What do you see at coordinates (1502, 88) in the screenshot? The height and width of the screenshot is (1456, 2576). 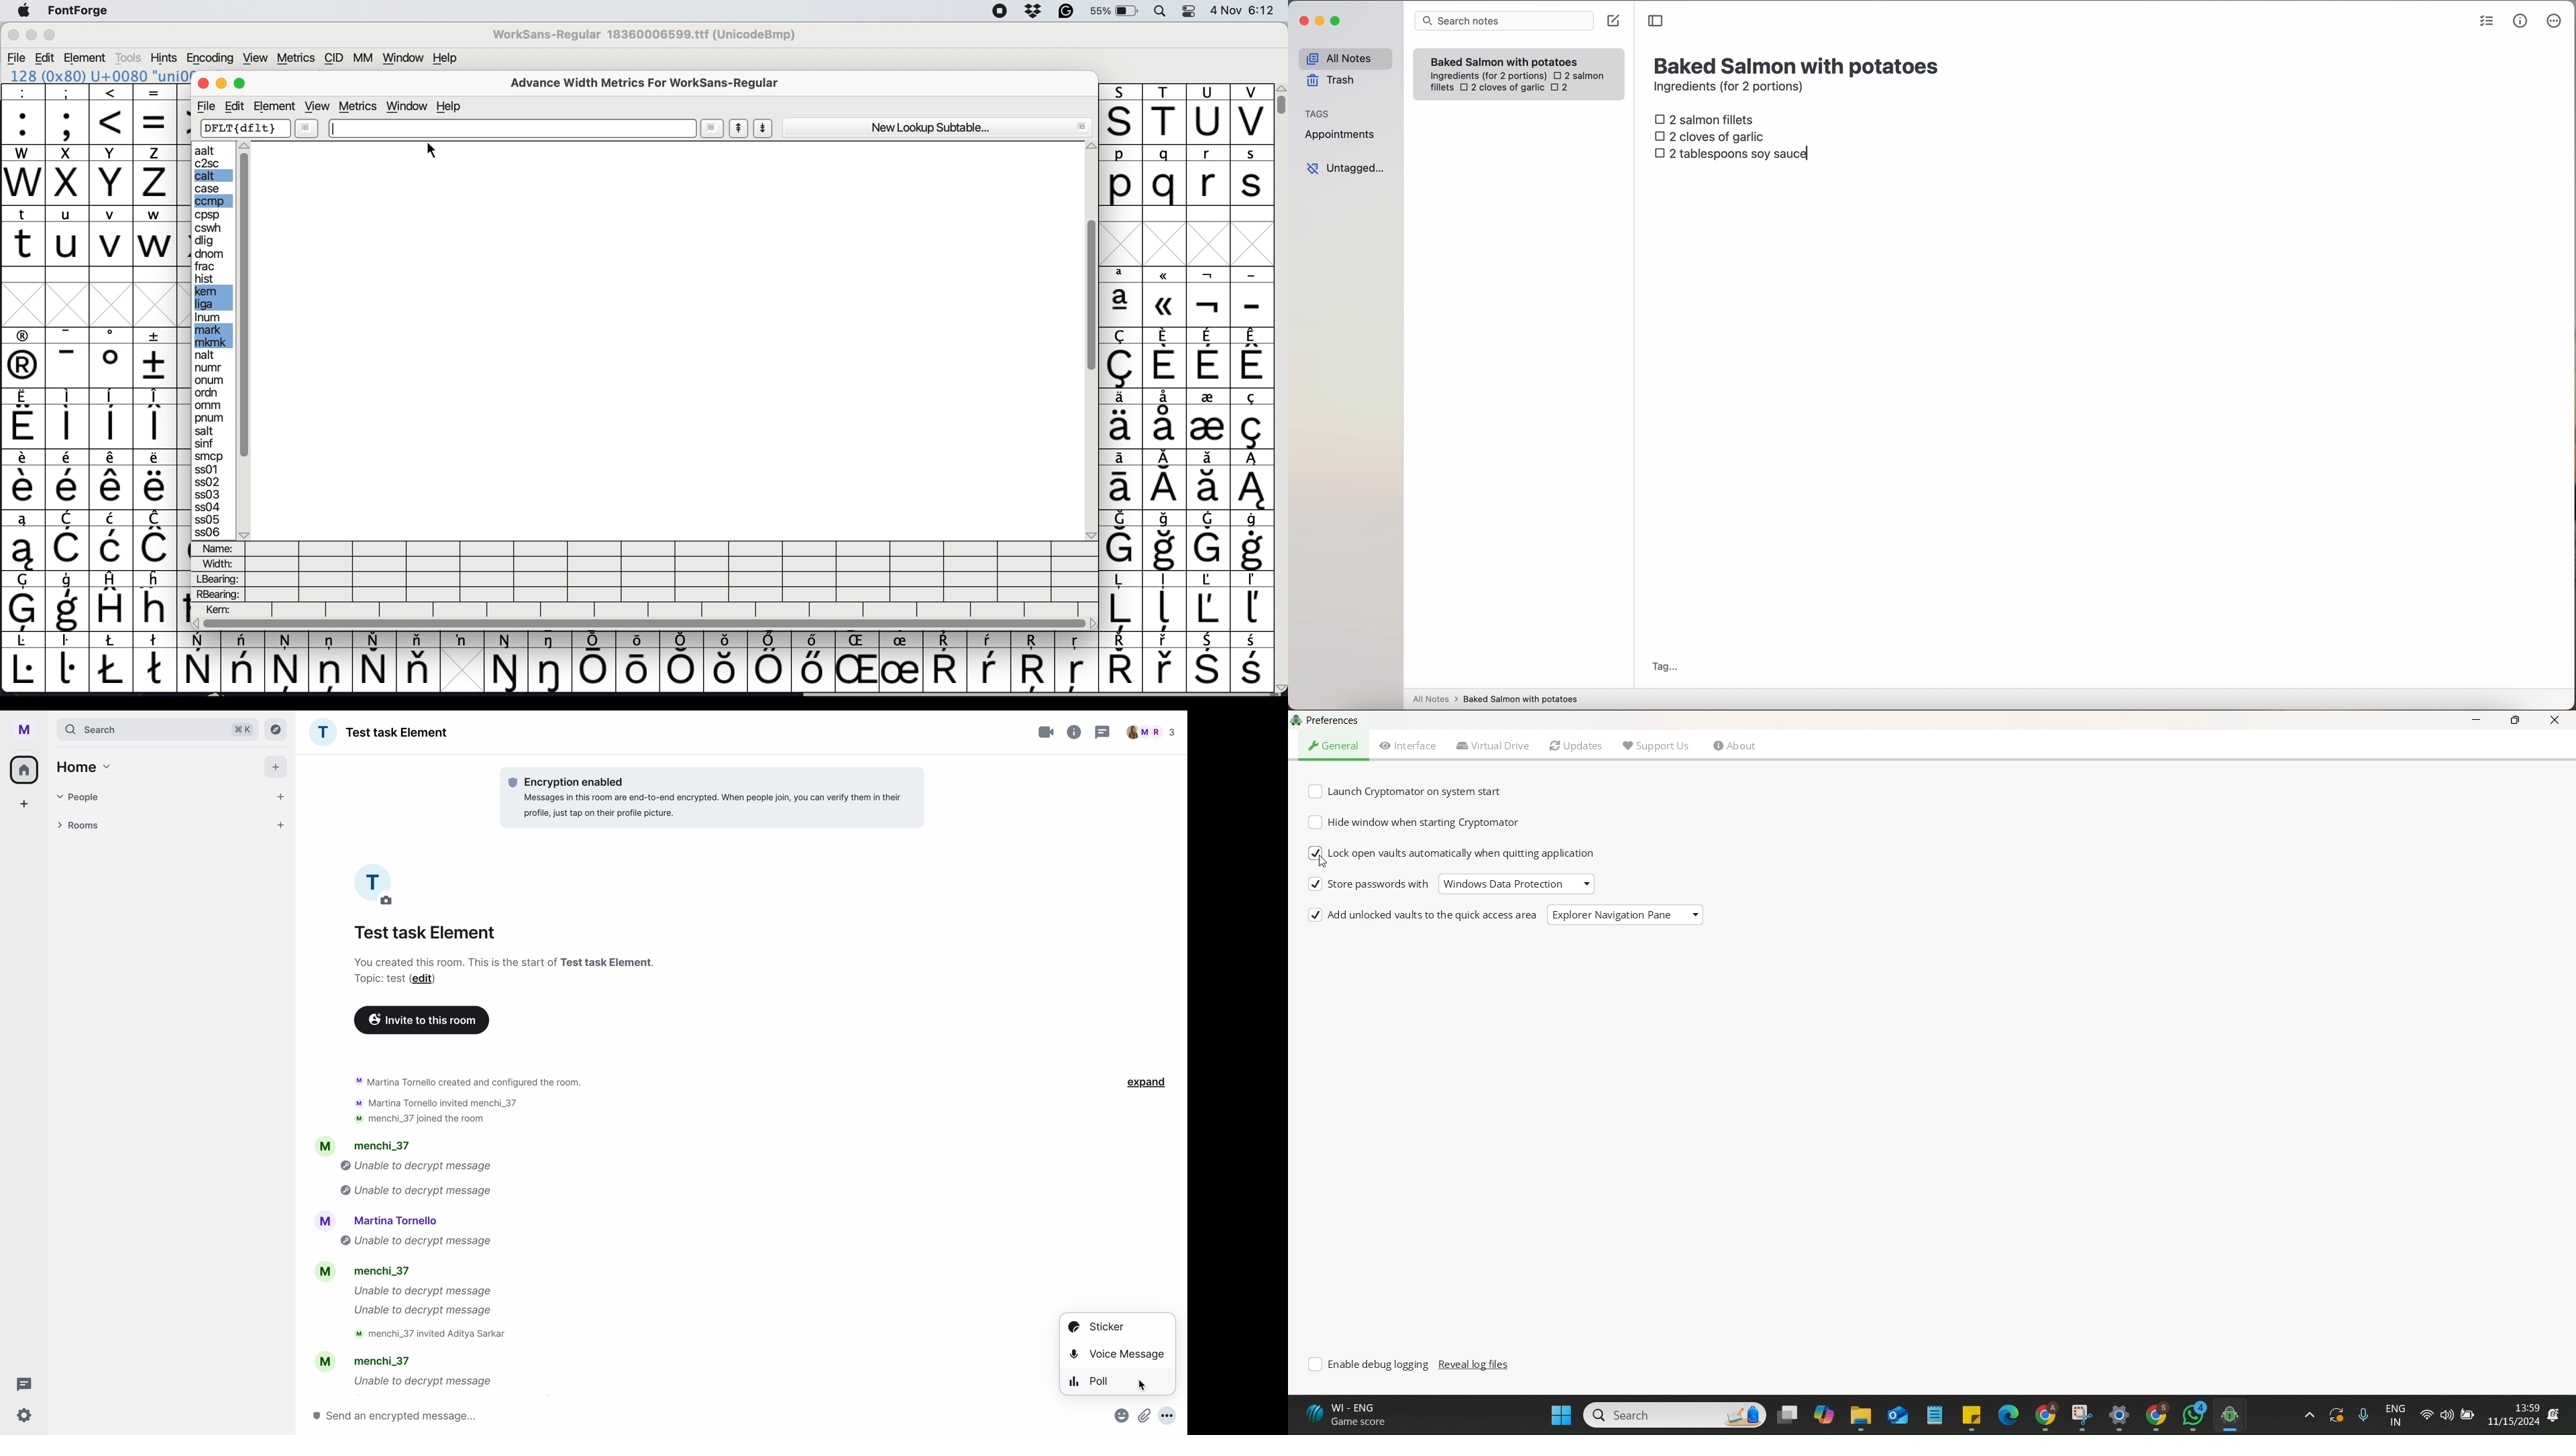 I see `2 cloves of garlic` at bounding box center [1502, 88].